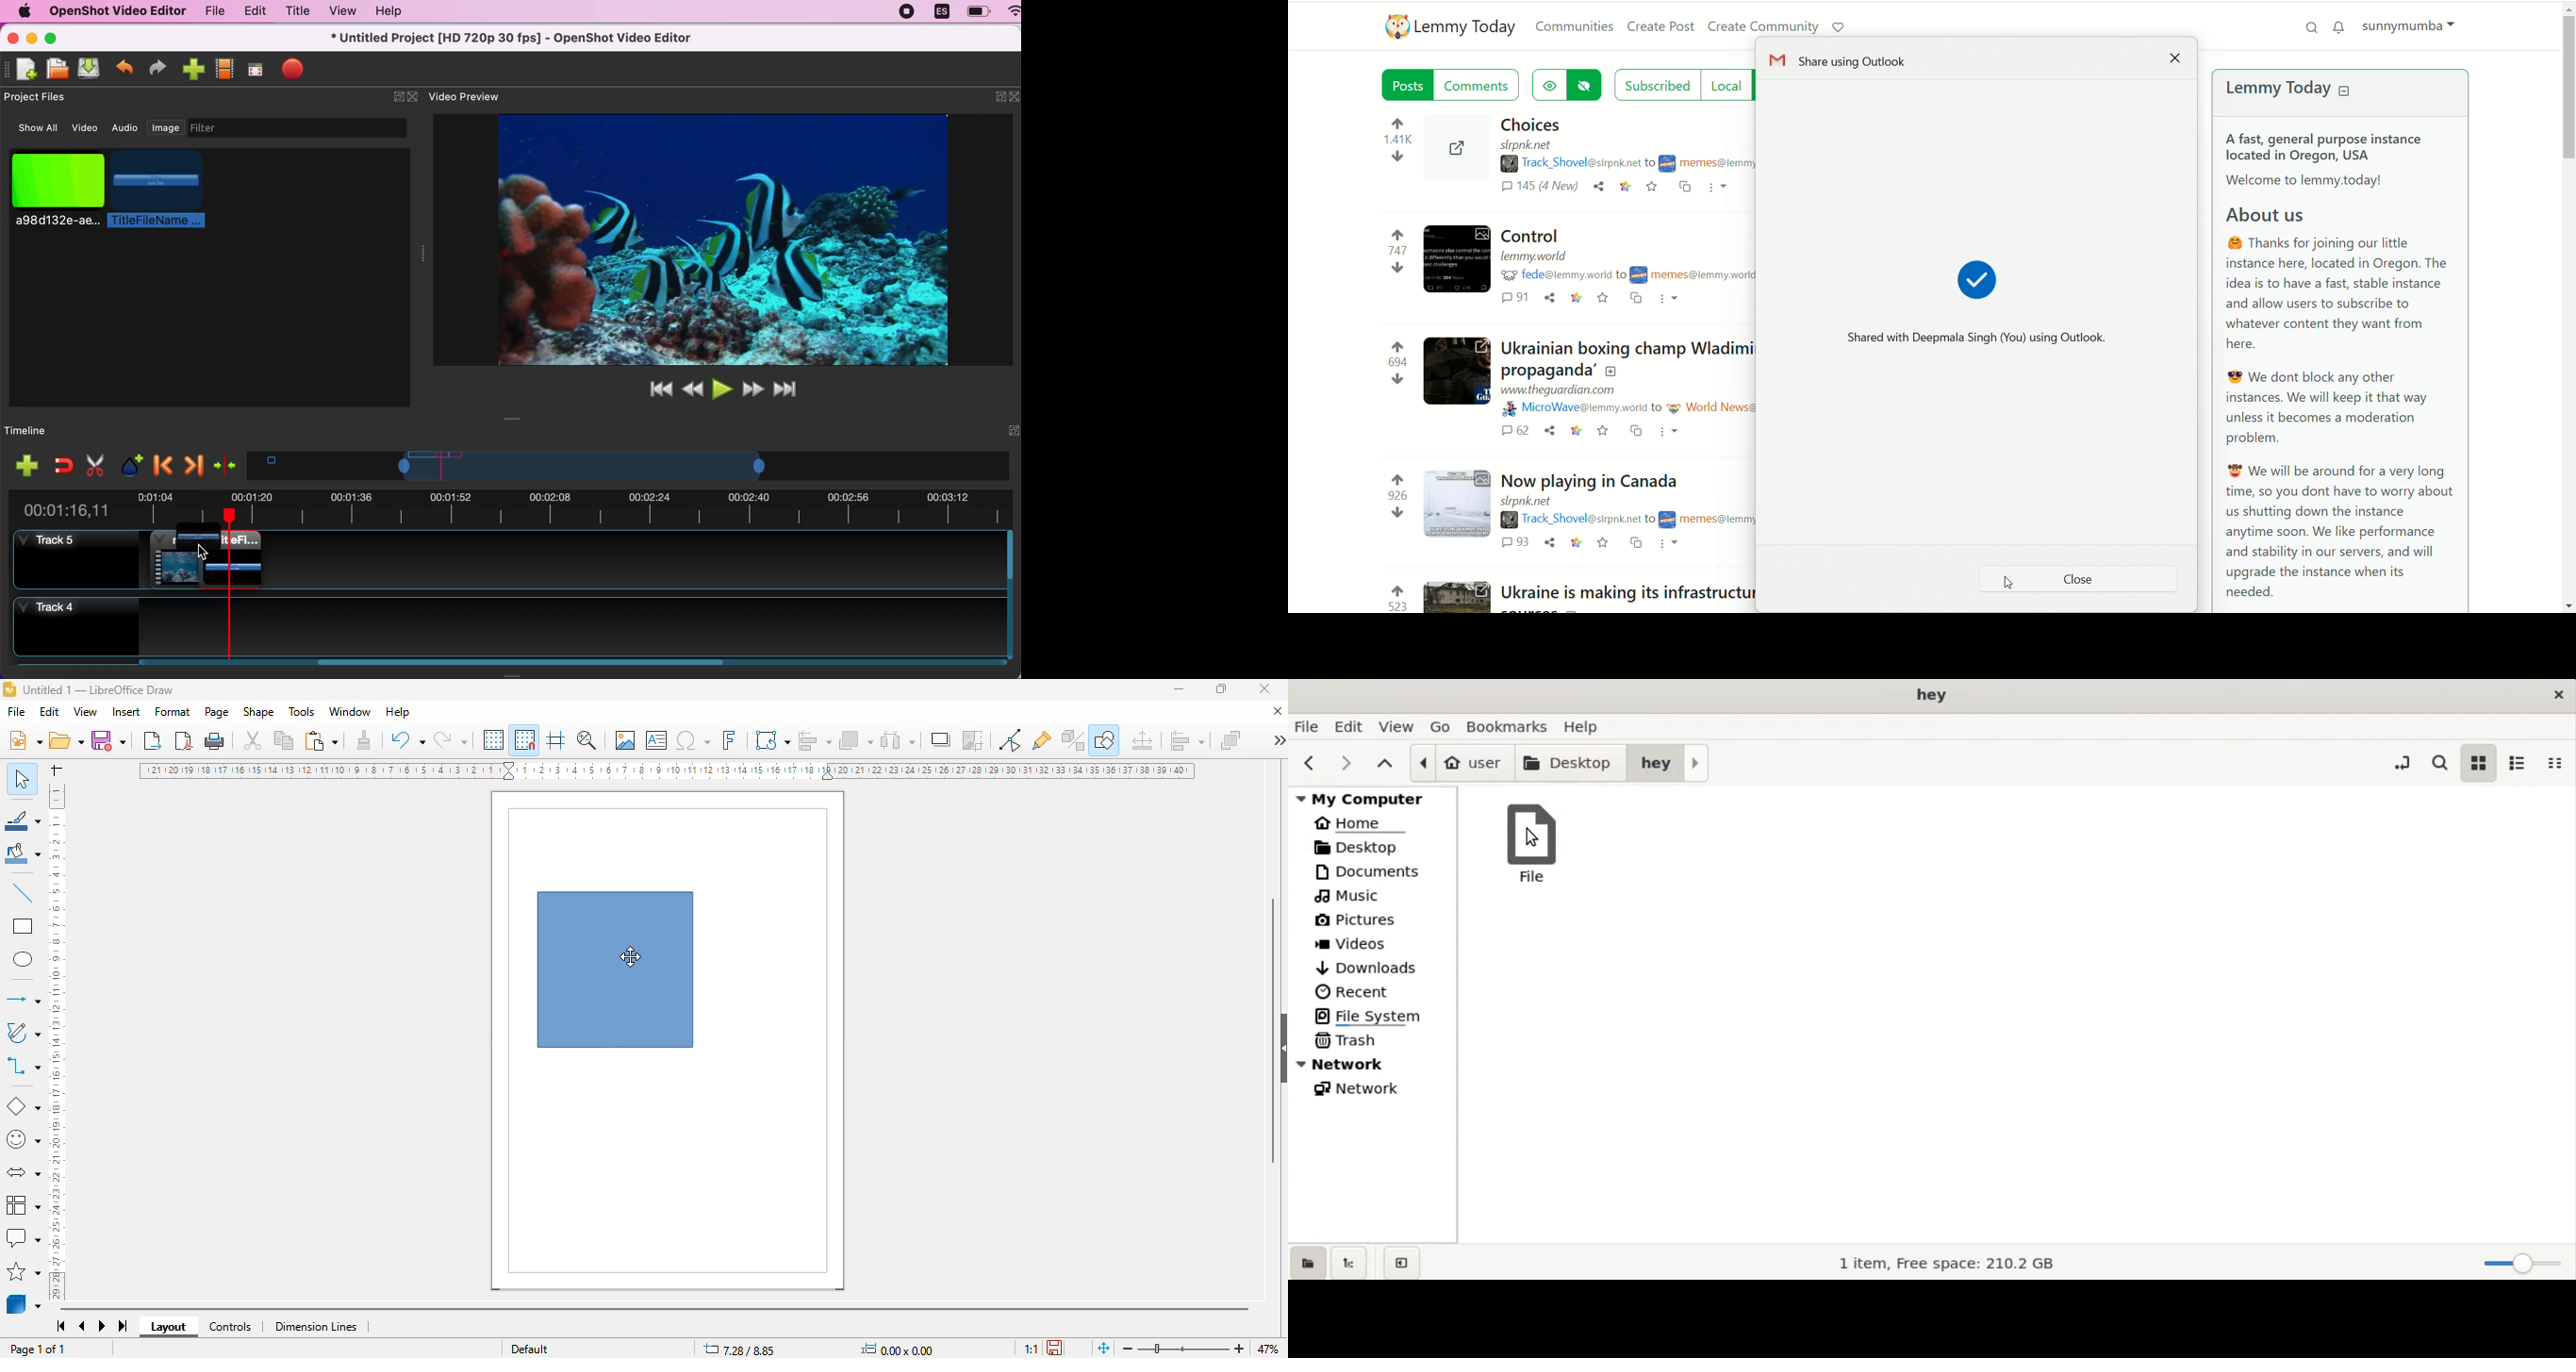 The image size is (2576, 1372). What do you see at coordinates (166, 125) in the screenshot?
I see `image` at bounding box center [166, 125].